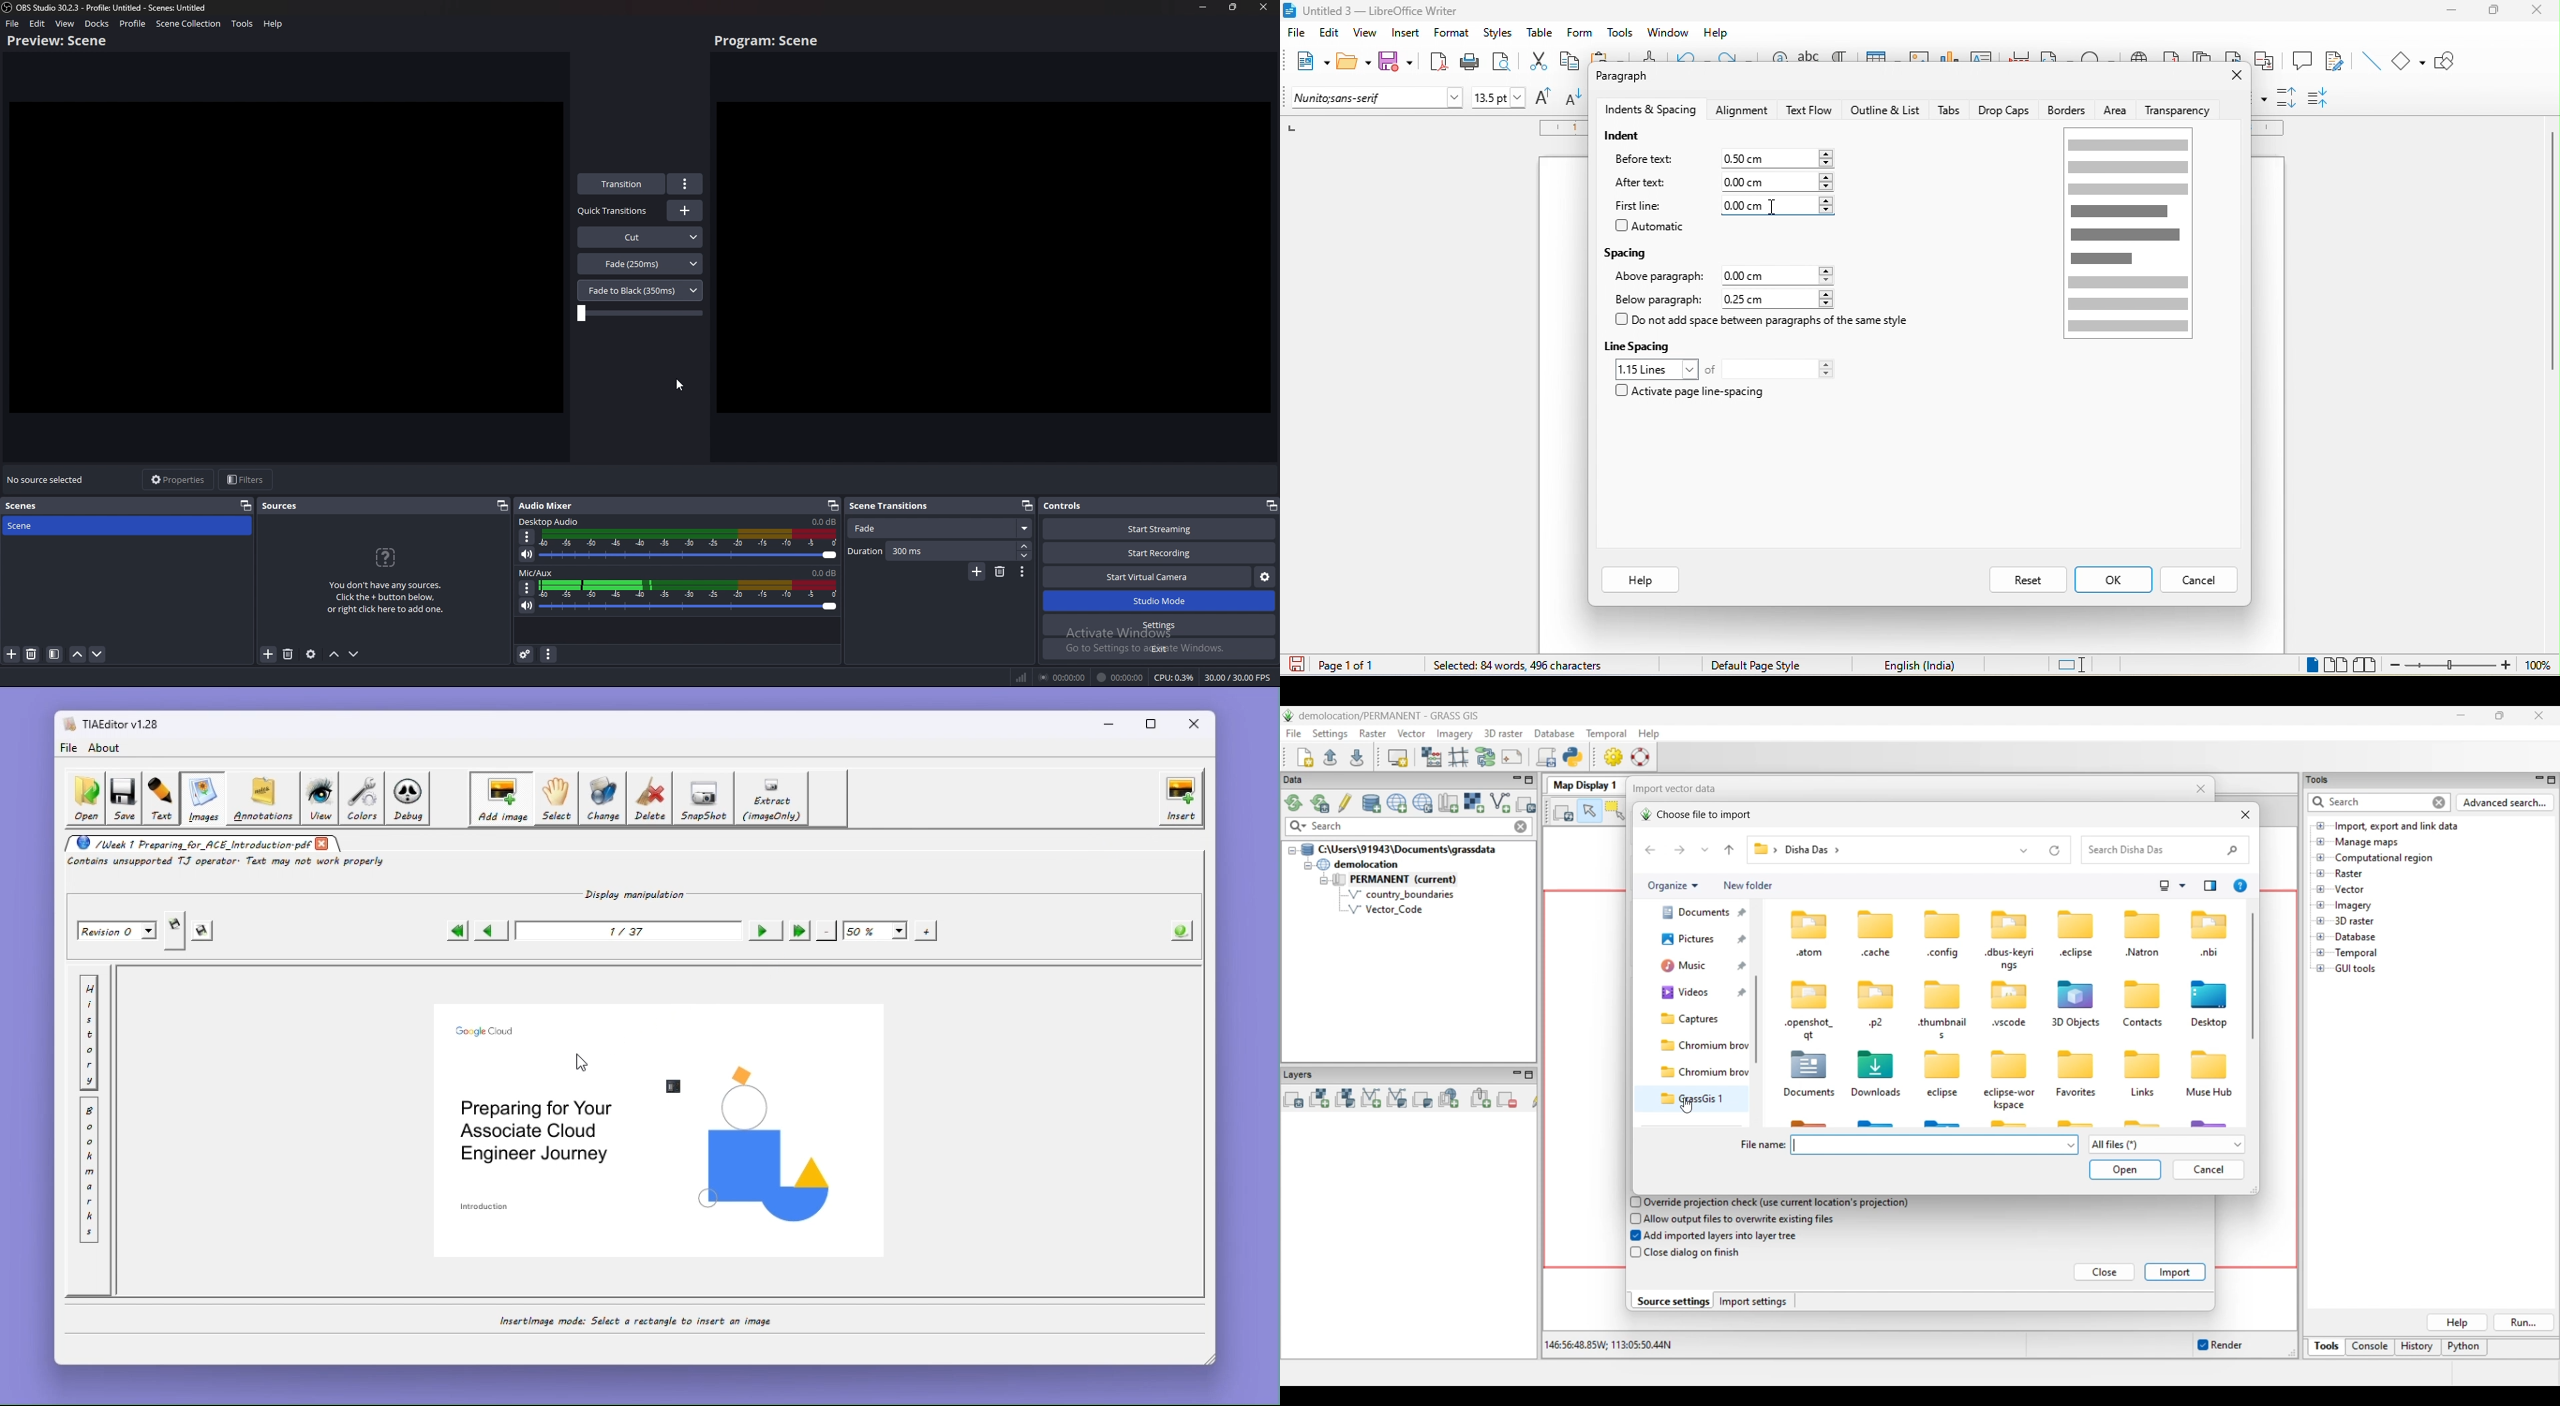 Image resolution: width=2576 pixels, height=1428 pixels. I want to click on Start recording, so click(1160, 553).